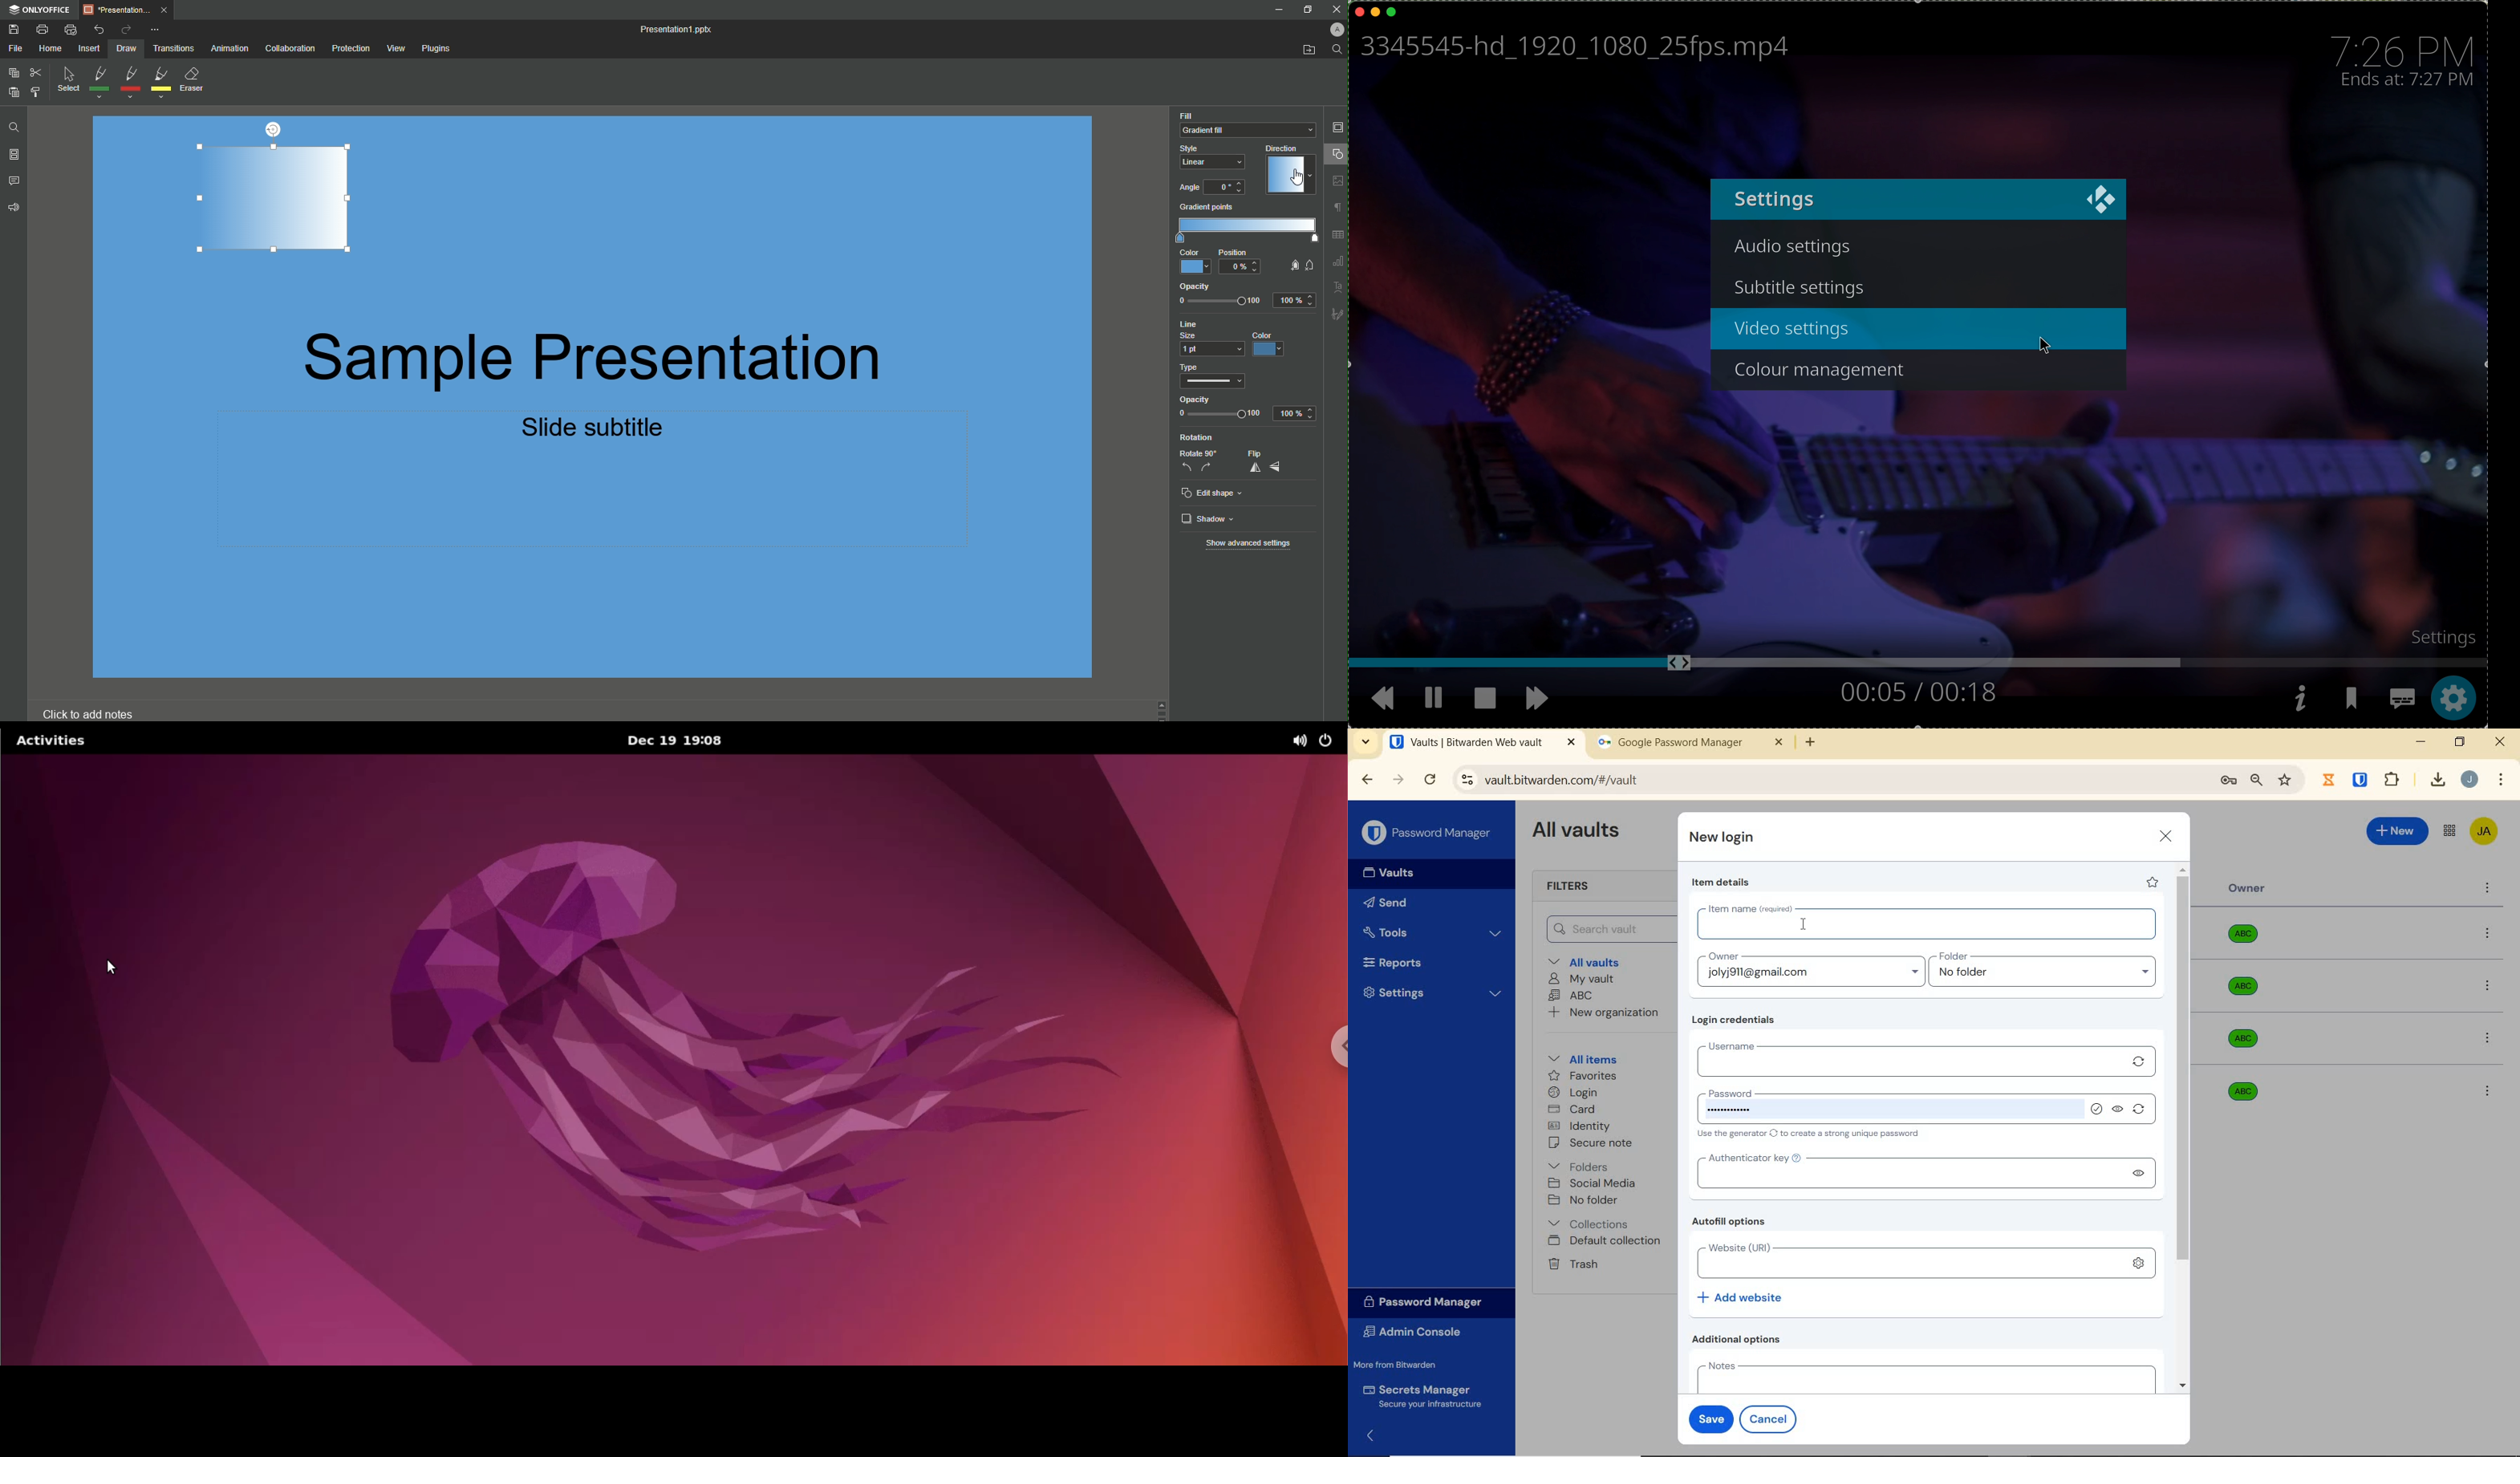 This screenshot has width=2520, height=1484. Describe the element at coordinates (1244, 224) in the screenshot. I see `Gradient points` at that location.